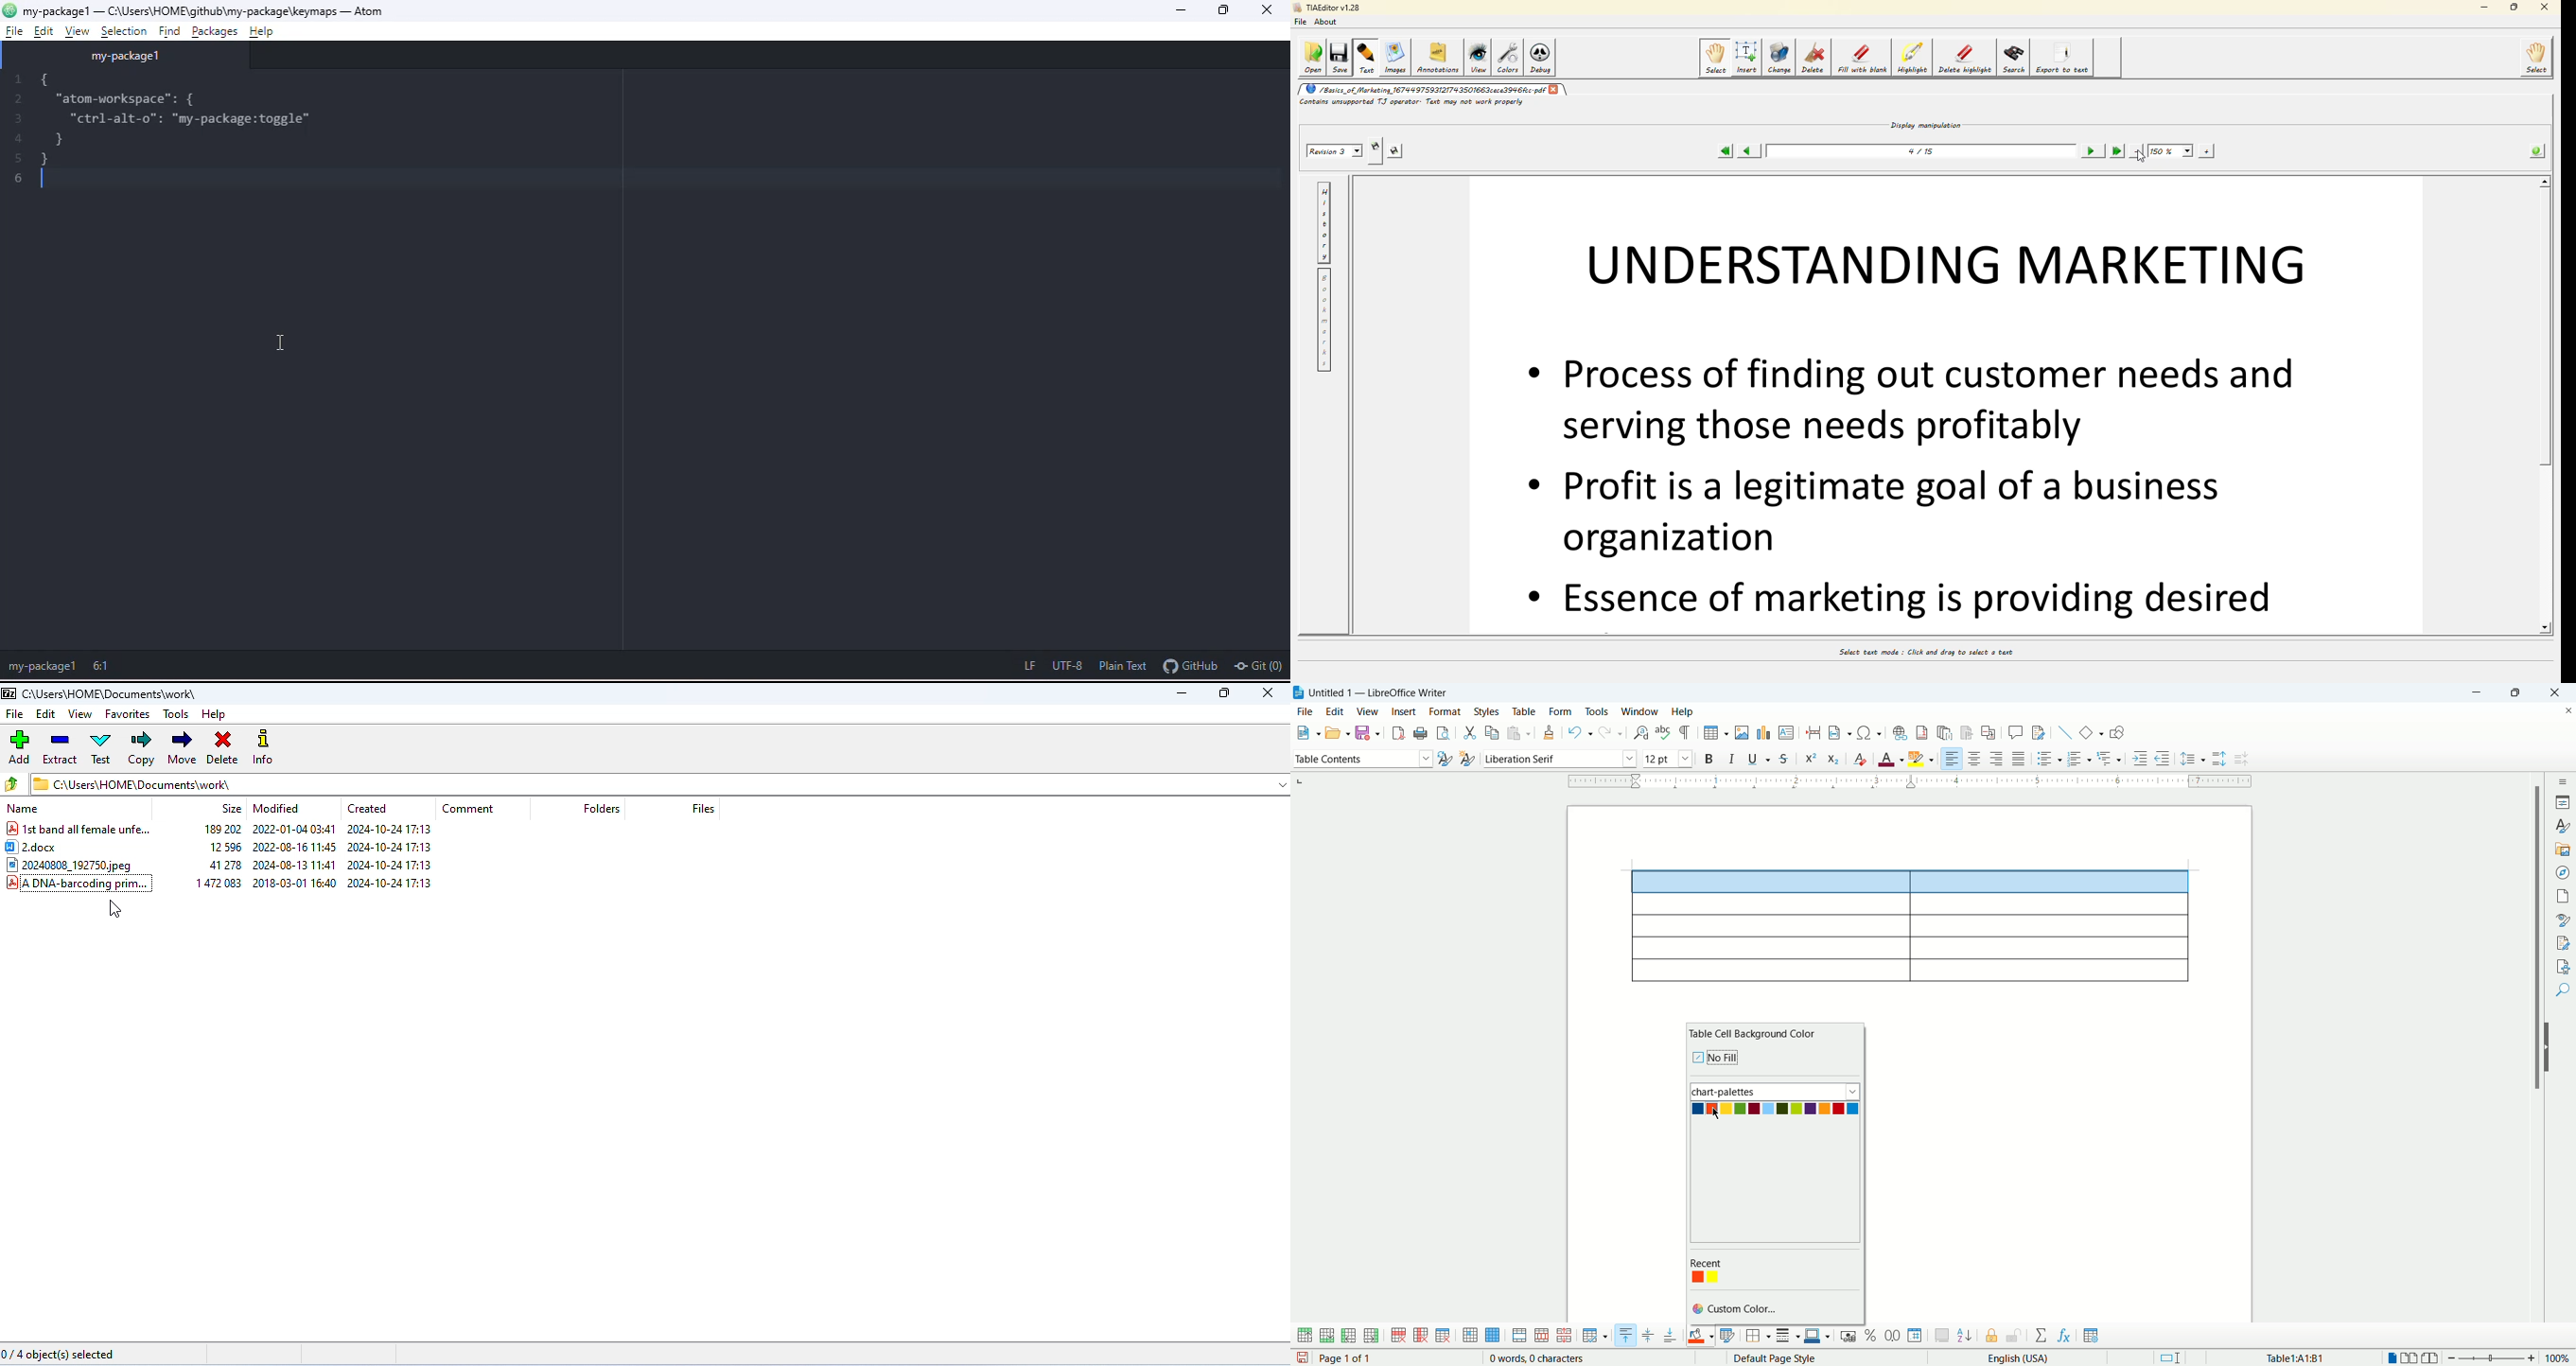 Image resolution: width=2576 pixels, height=1372 pixels. I want to click on color palette, so click(1775, 1108).